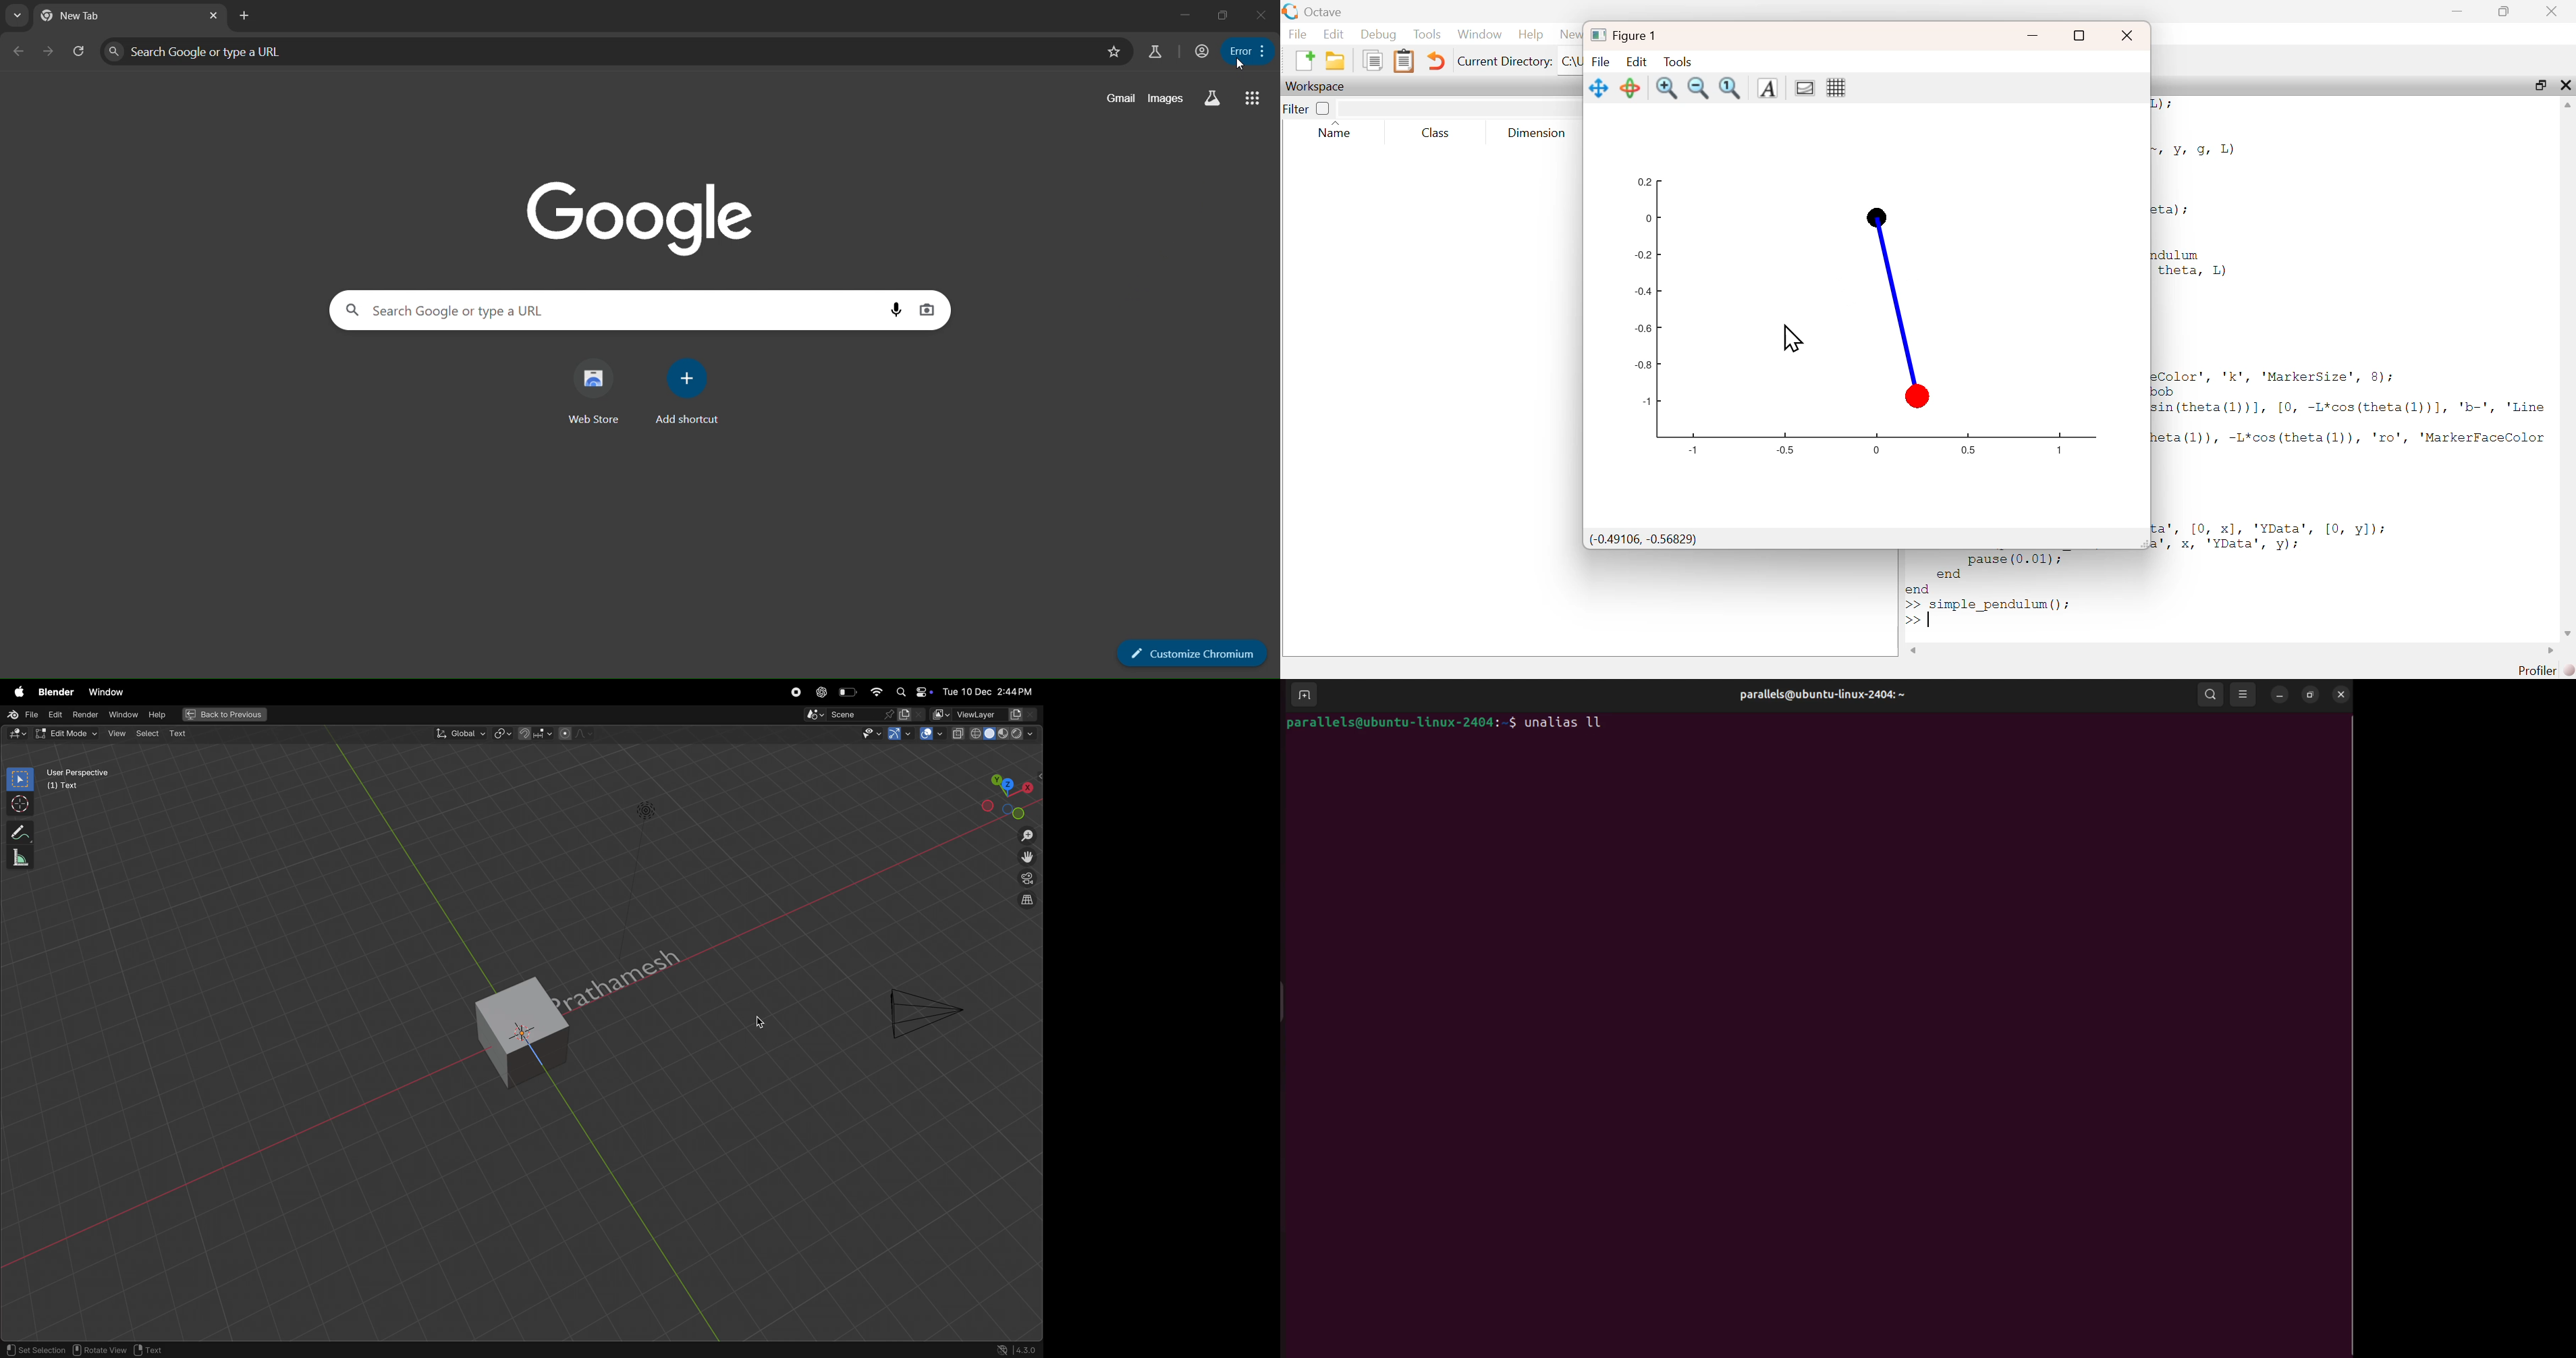 Image resolution: width=2576 pixels, height=1372 pixels. What do you see at coordinates (1570, 63) in the screenshot?
I see `C:\Users\shail ` at bounding box center [1570, 63].